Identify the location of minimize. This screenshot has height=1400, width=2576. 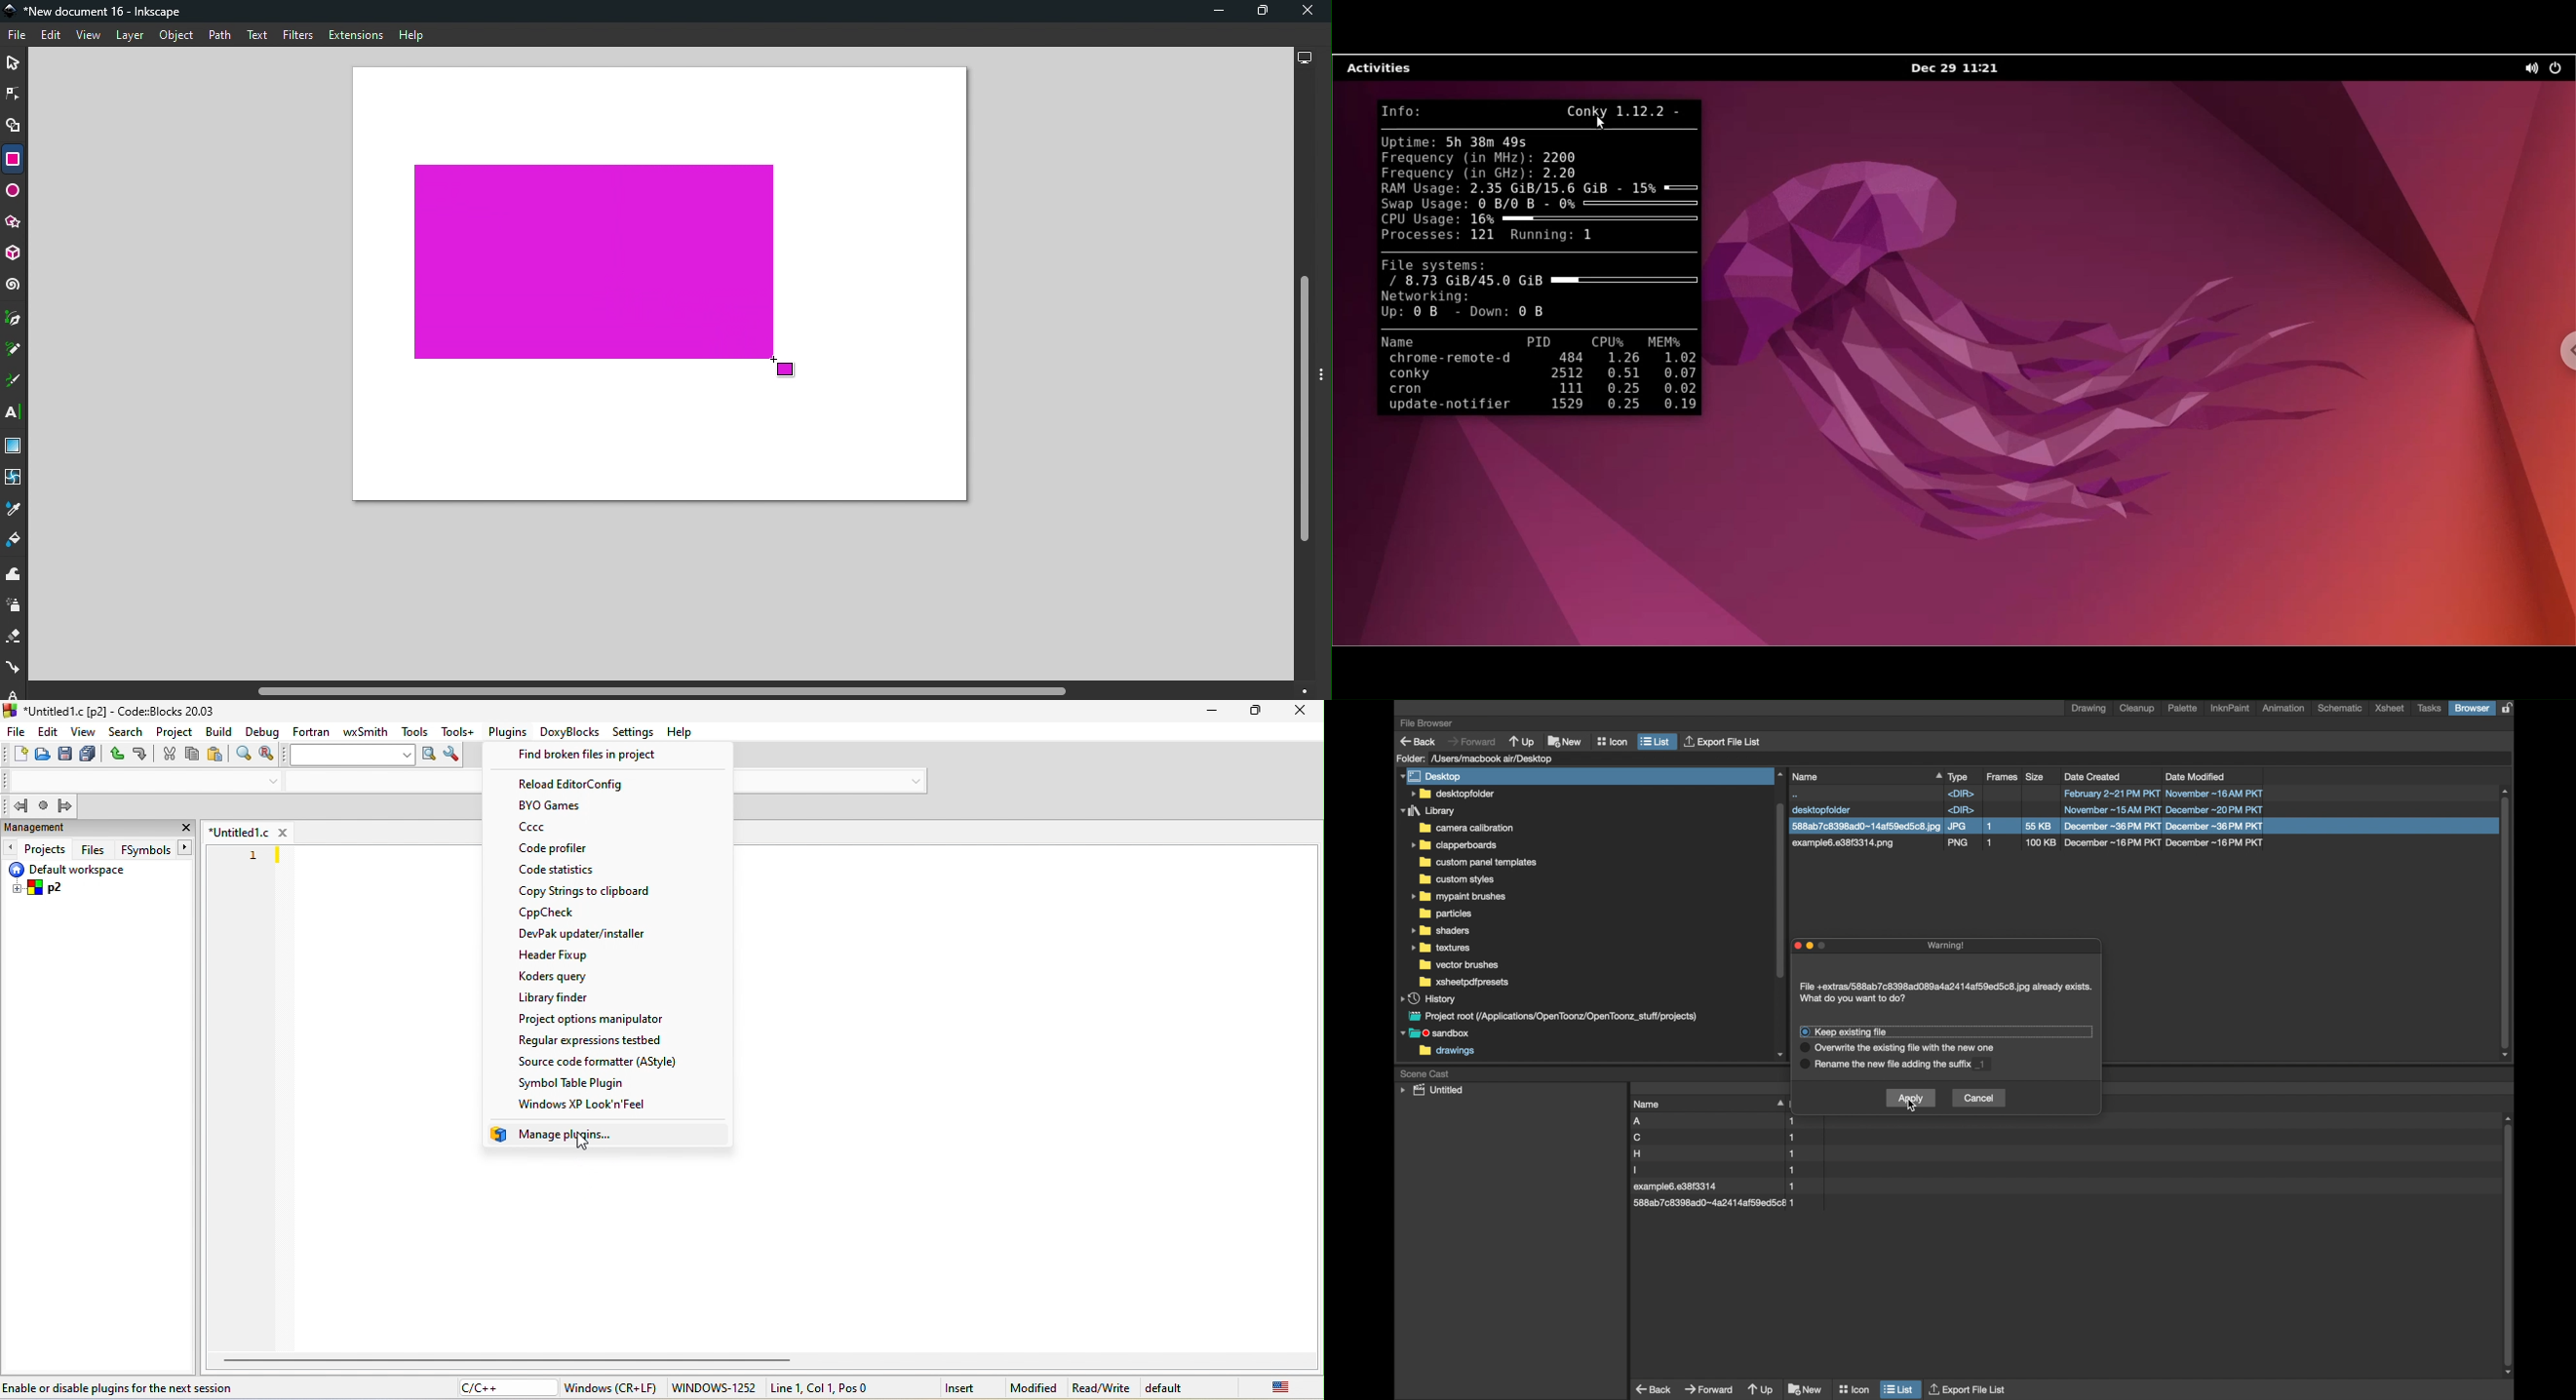
(1212, 714).